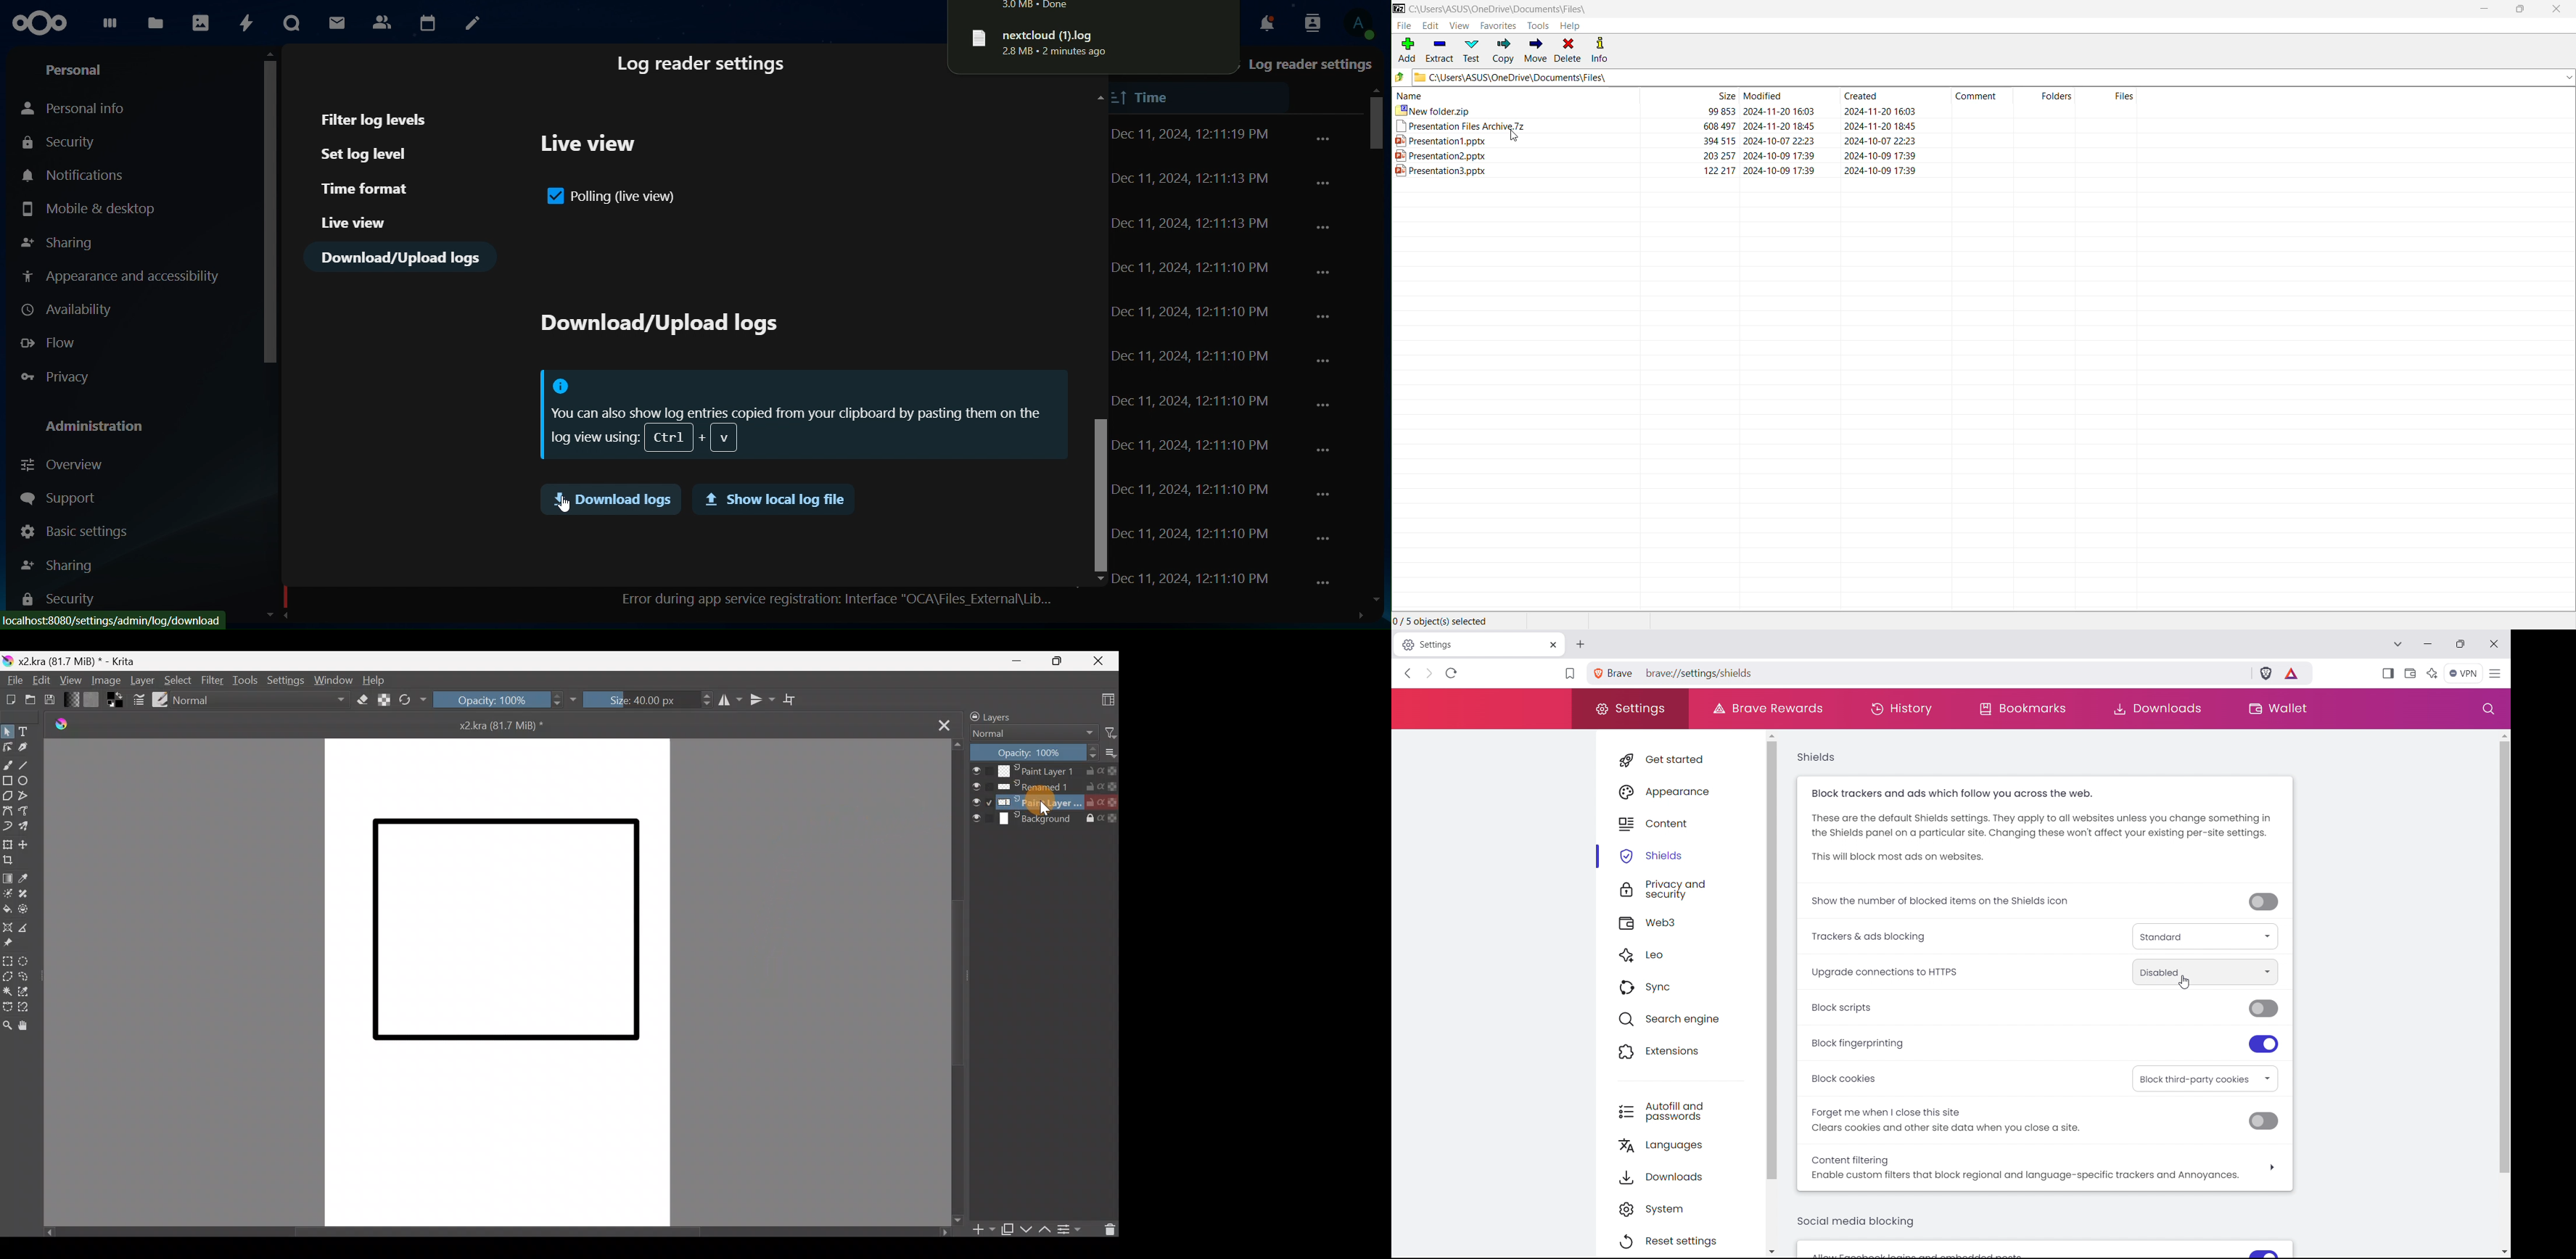 The width and height of the screenshot is (2576, 1260). What do you see at coordinates (382, 699) in the screenshot?
I see `Preserve Alpha` at bounding box center [382, 699].